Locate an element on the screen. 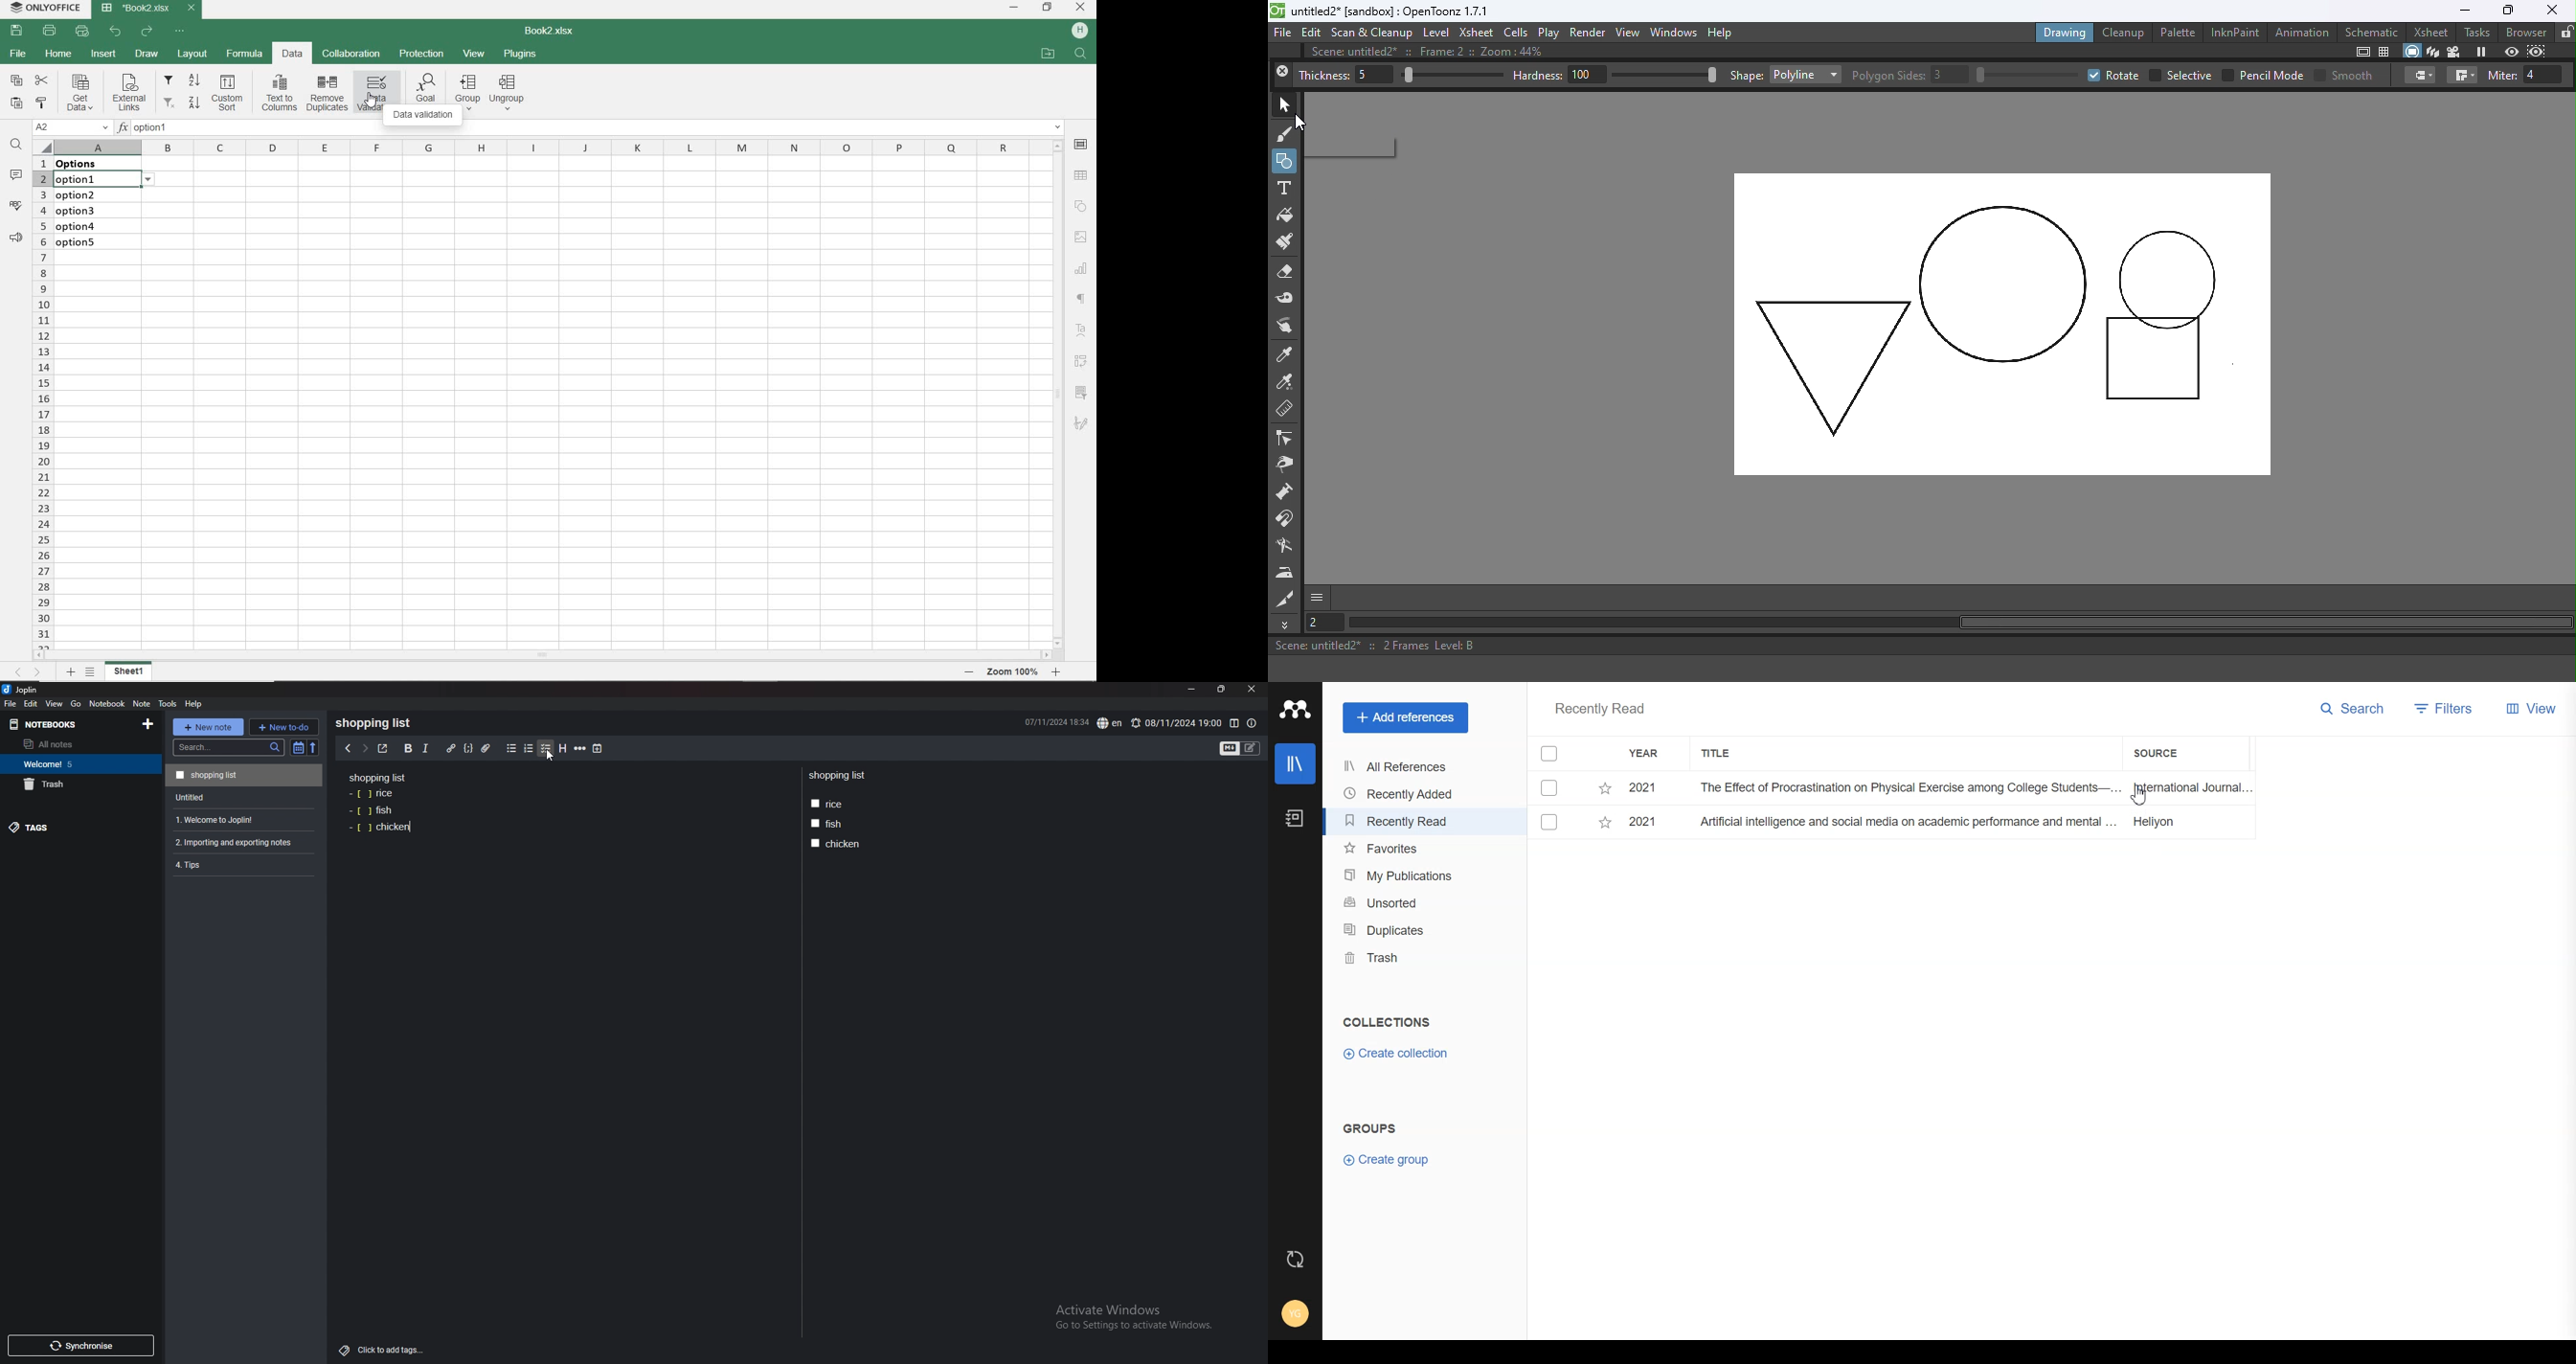 The image size is (2576, 1372). view is located at coordinates (55, 703).